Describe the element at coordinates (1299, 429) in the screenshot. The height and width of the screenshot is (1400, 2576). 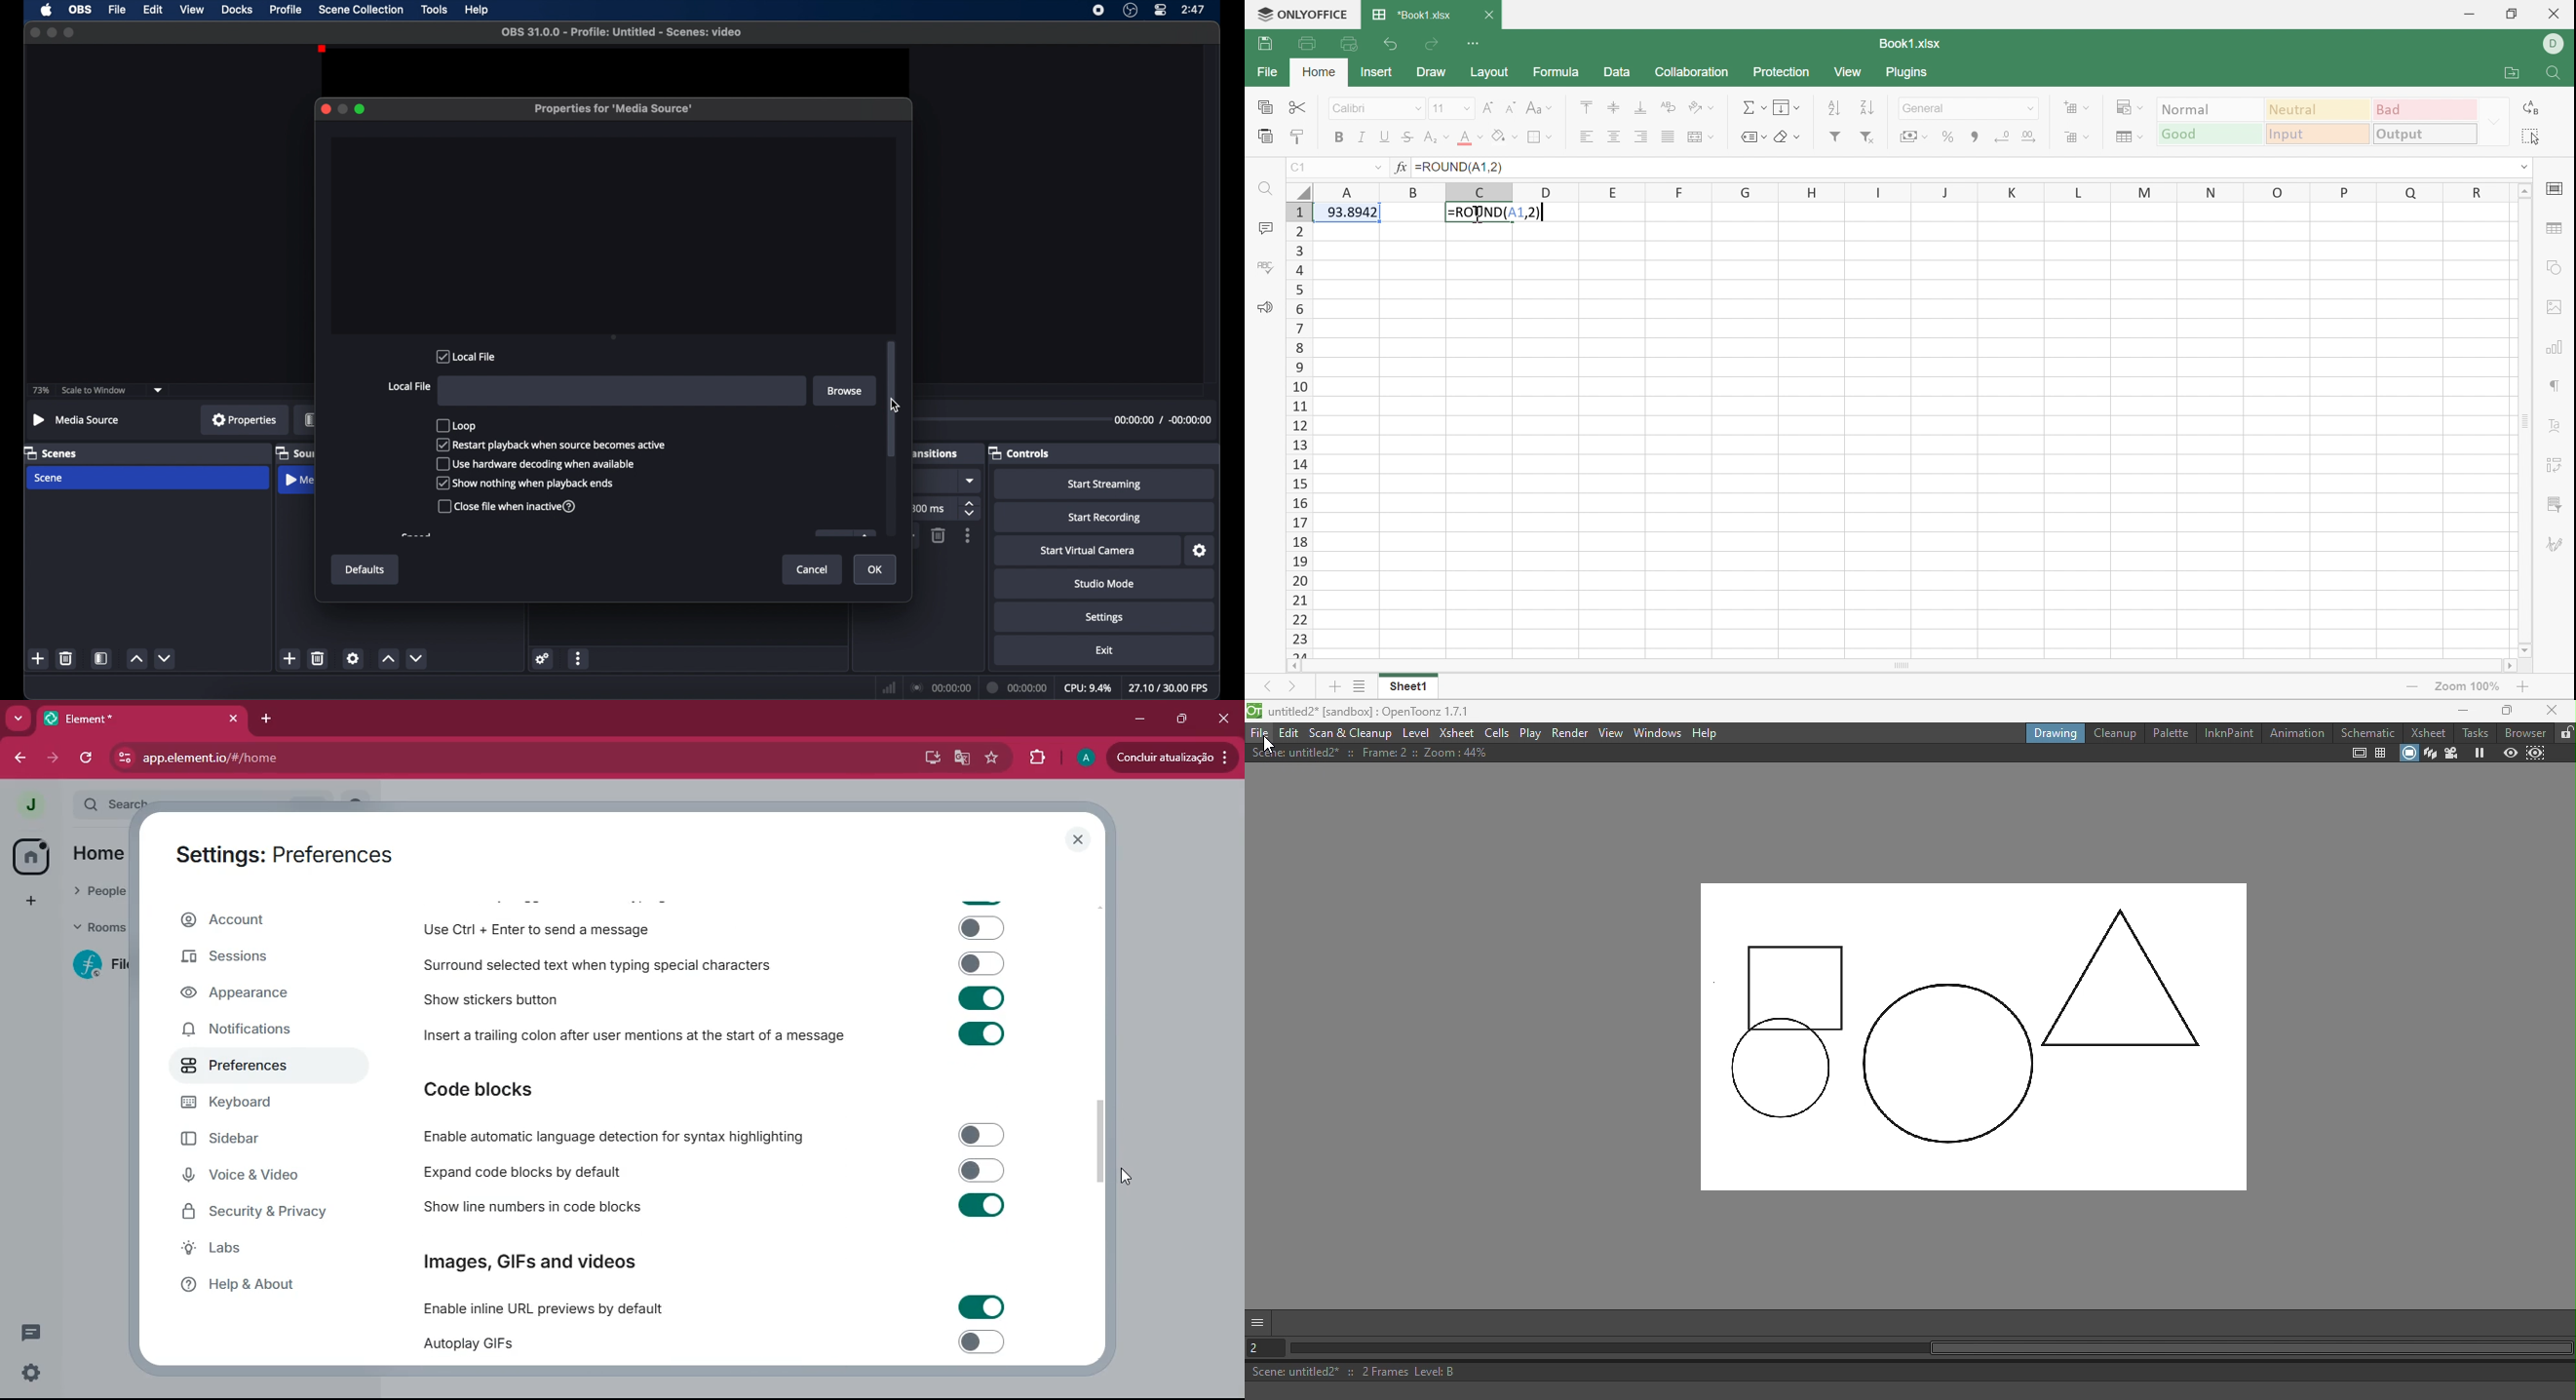
I see `Row Numbers` at that location.